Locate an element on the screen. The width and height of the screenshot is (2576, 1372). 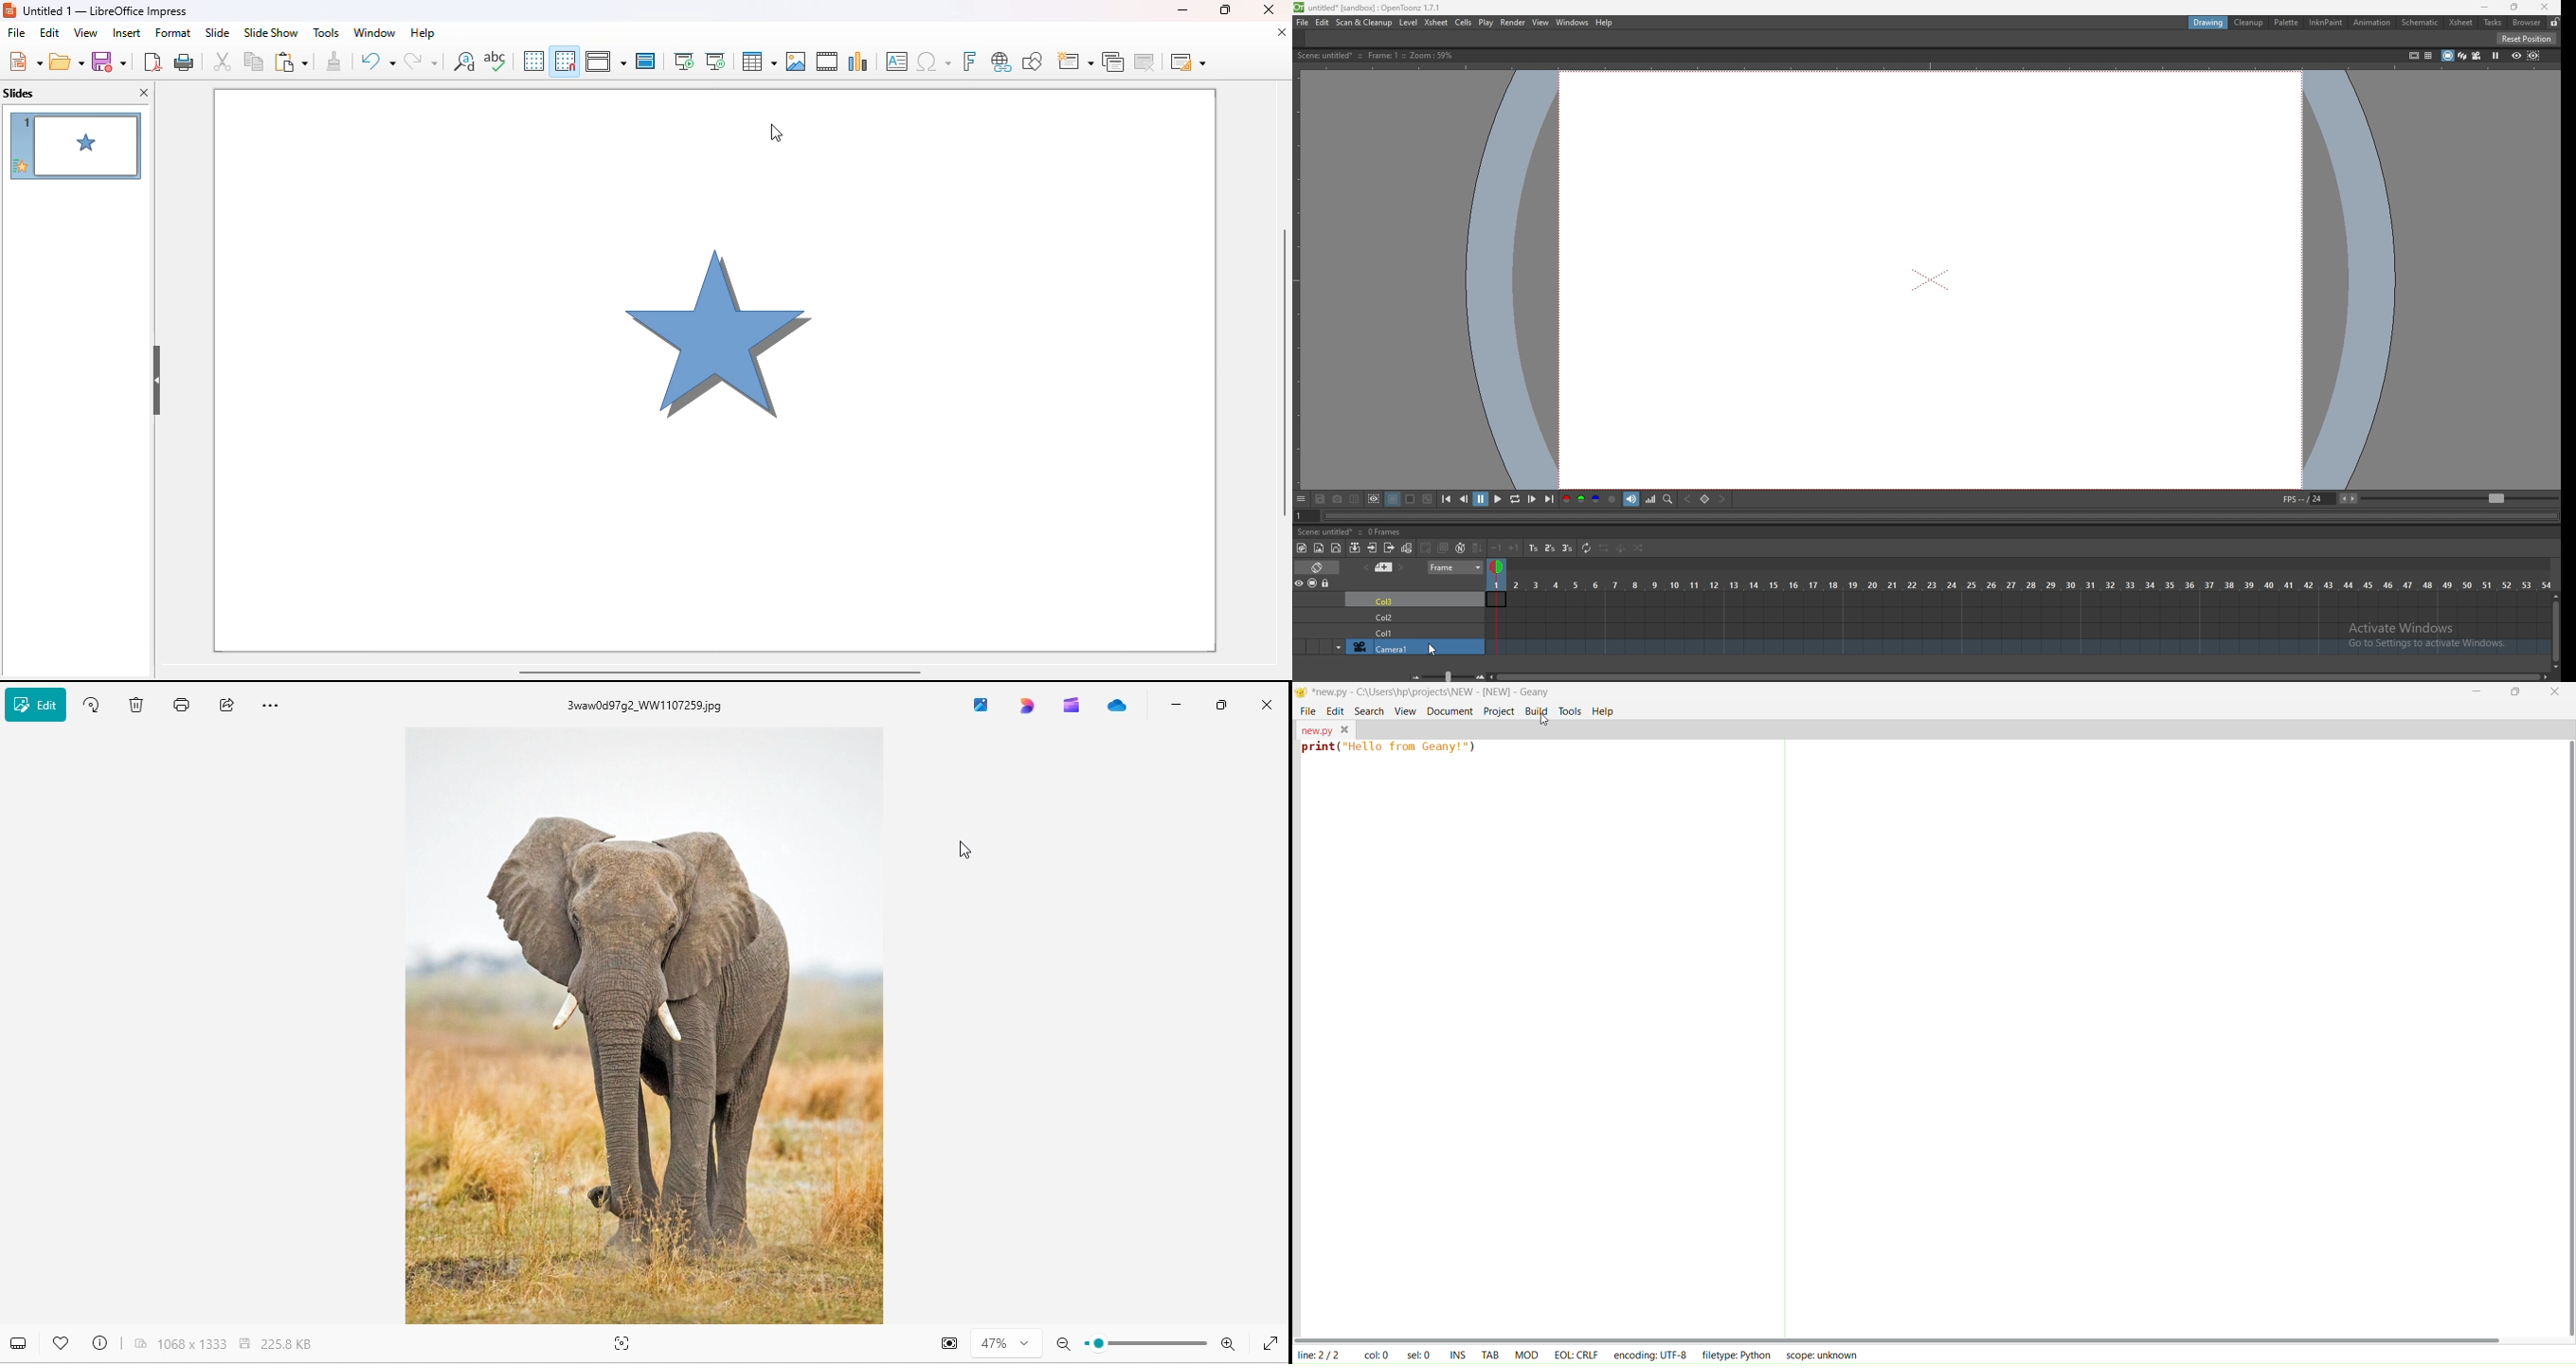
insert hyperlink is located at coordinates (1002, 62).